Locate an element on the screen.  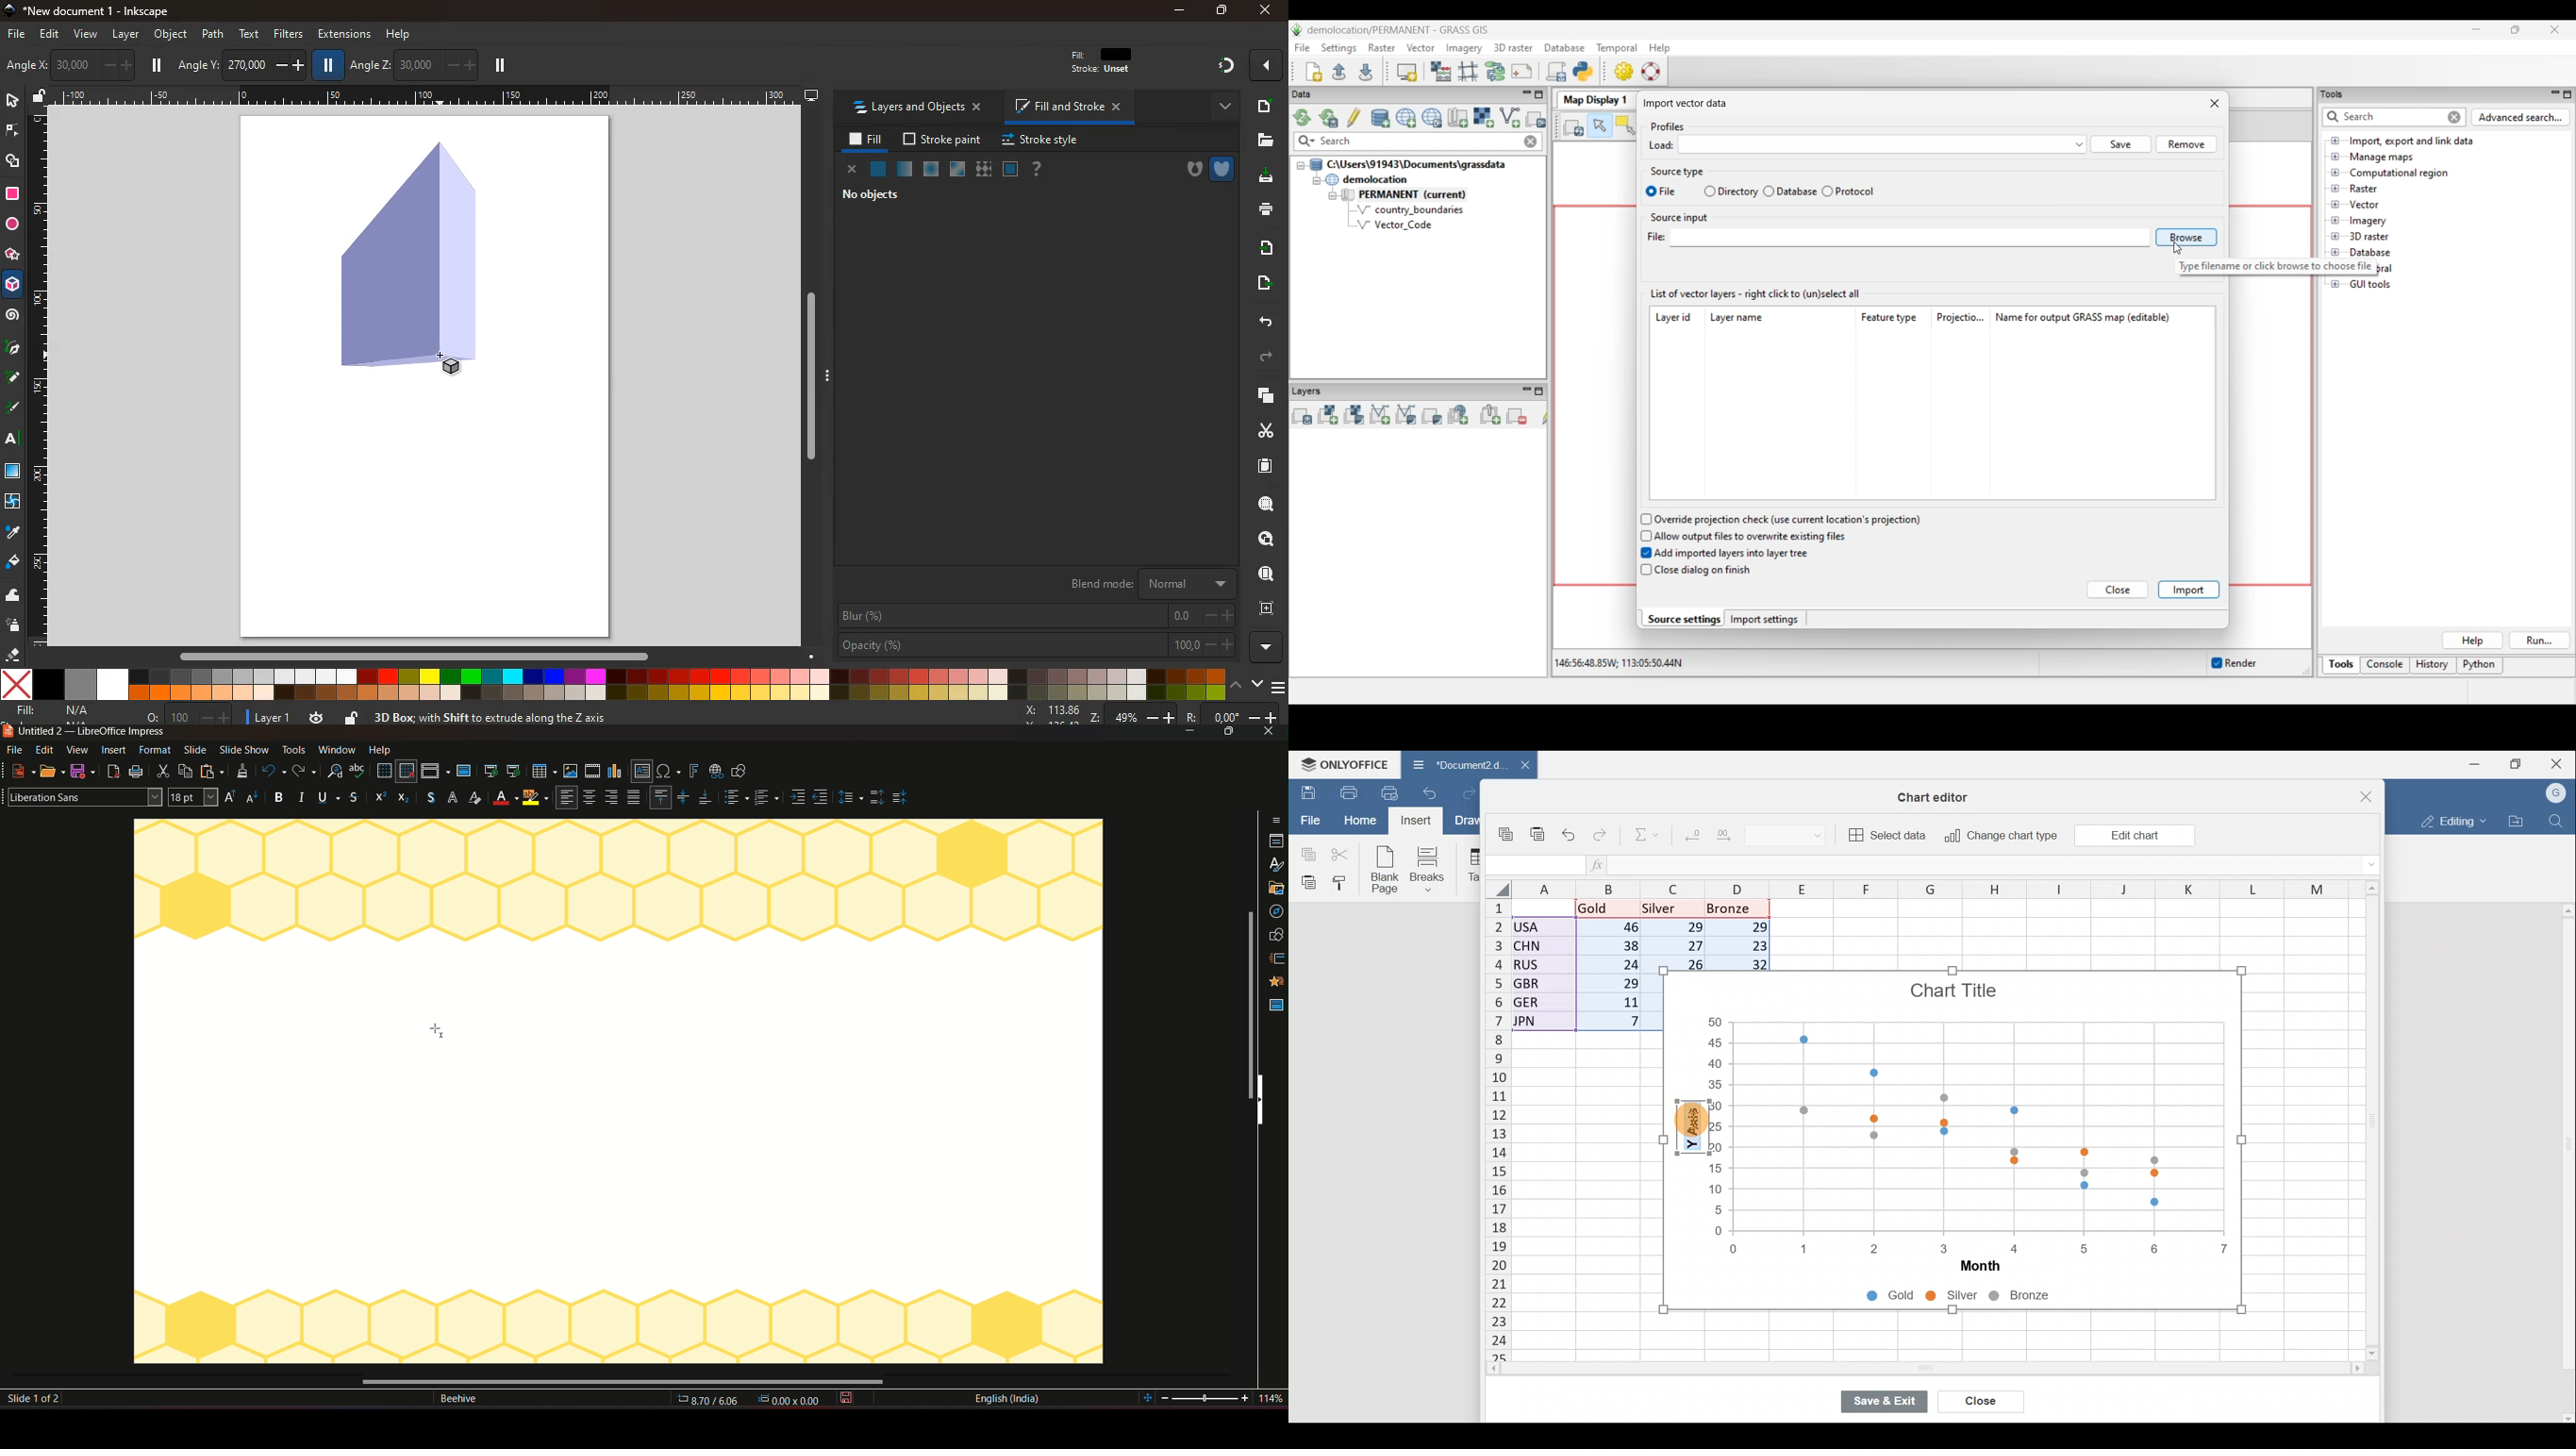
Paragraph style 2 is located at coordinates (769, 798).